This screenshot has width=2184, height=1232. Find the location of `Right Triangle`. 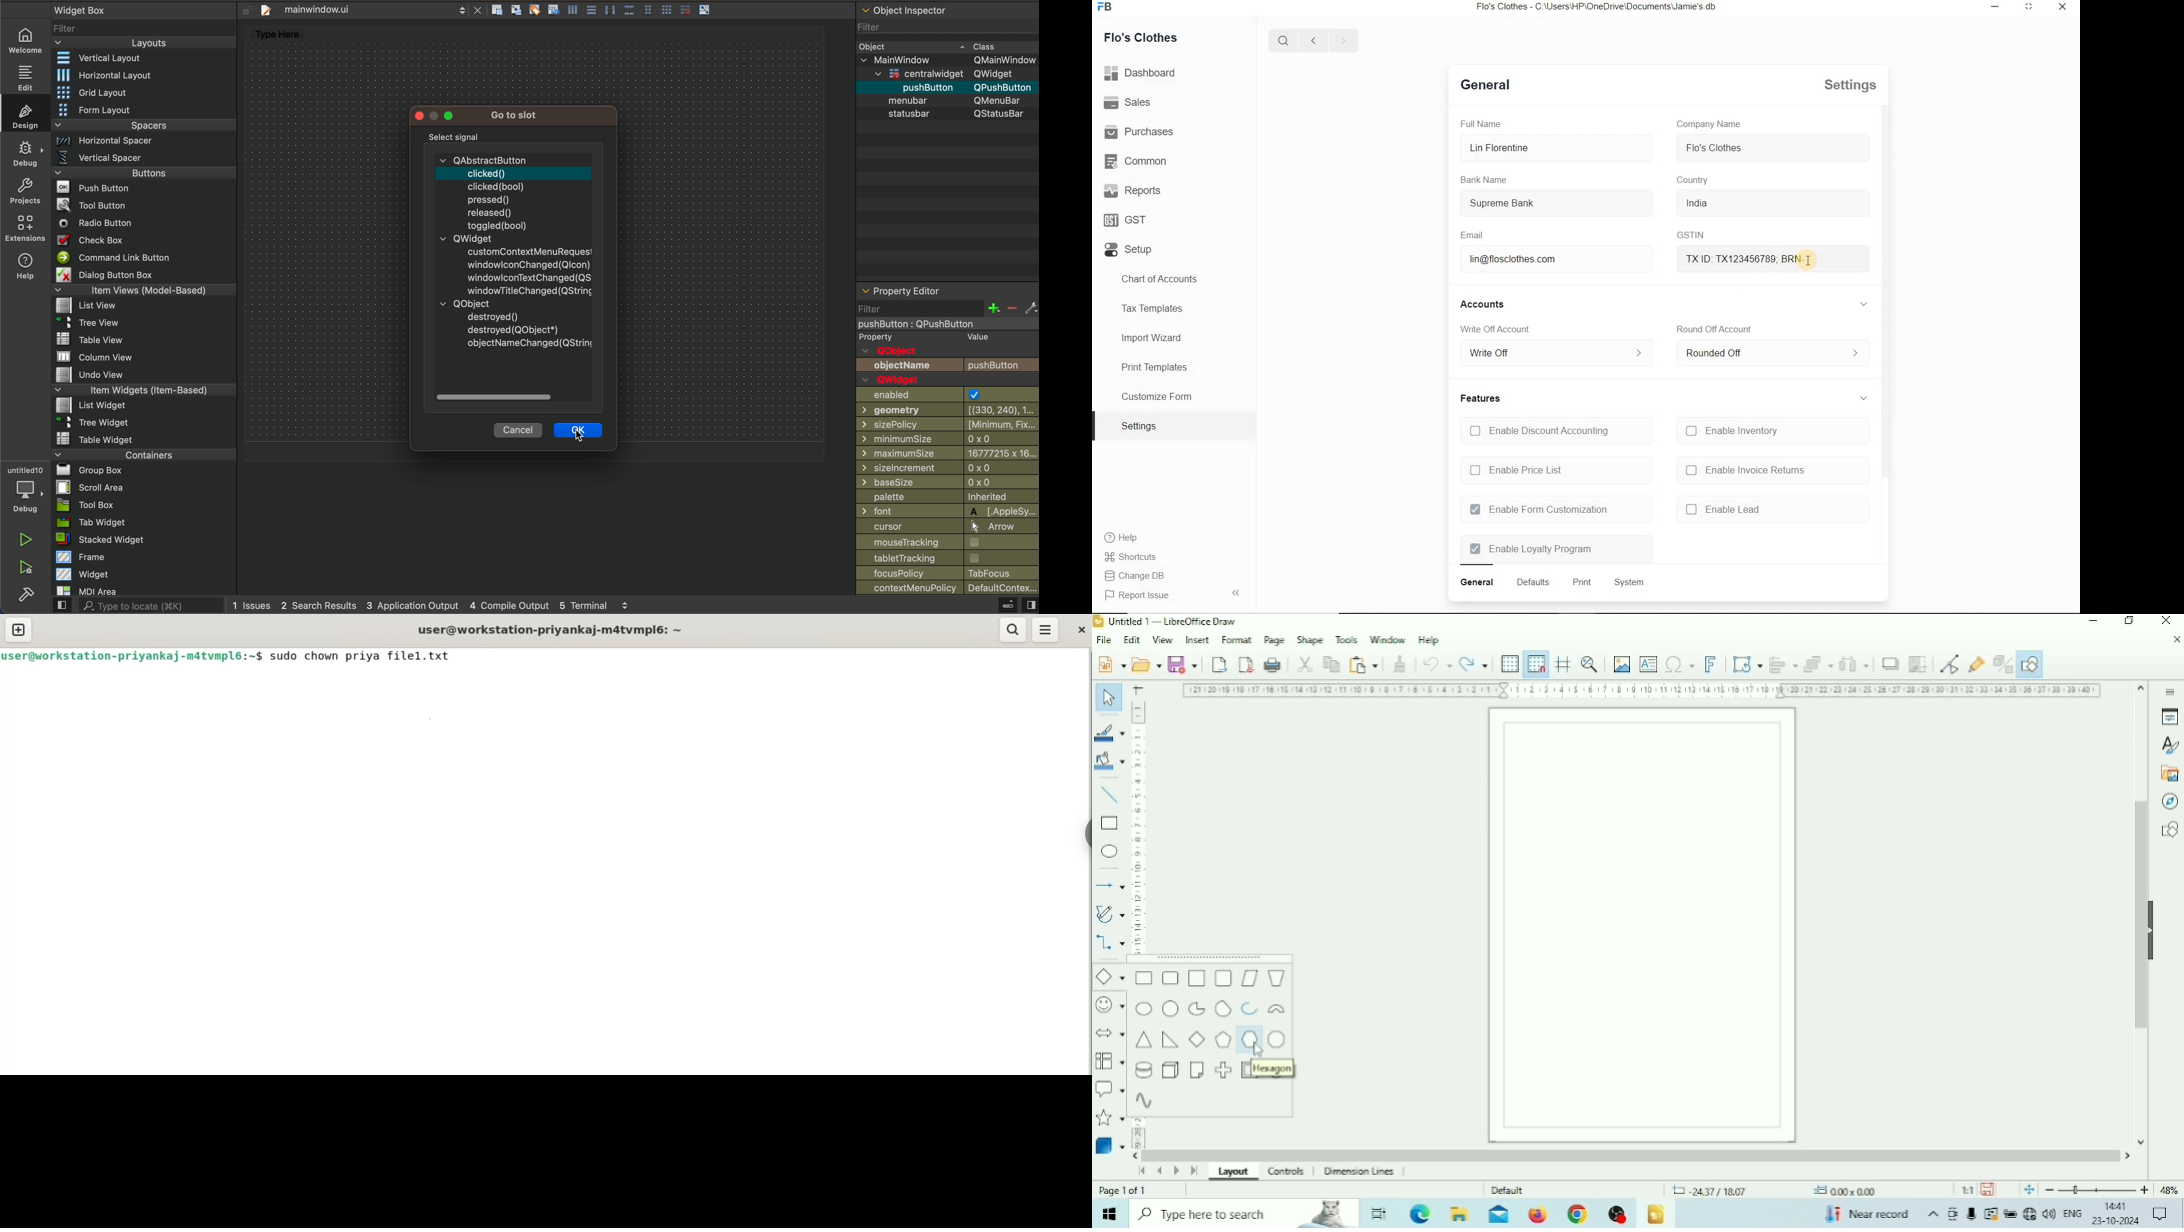

Right Triangle is located at coordinates (1170, 1040).